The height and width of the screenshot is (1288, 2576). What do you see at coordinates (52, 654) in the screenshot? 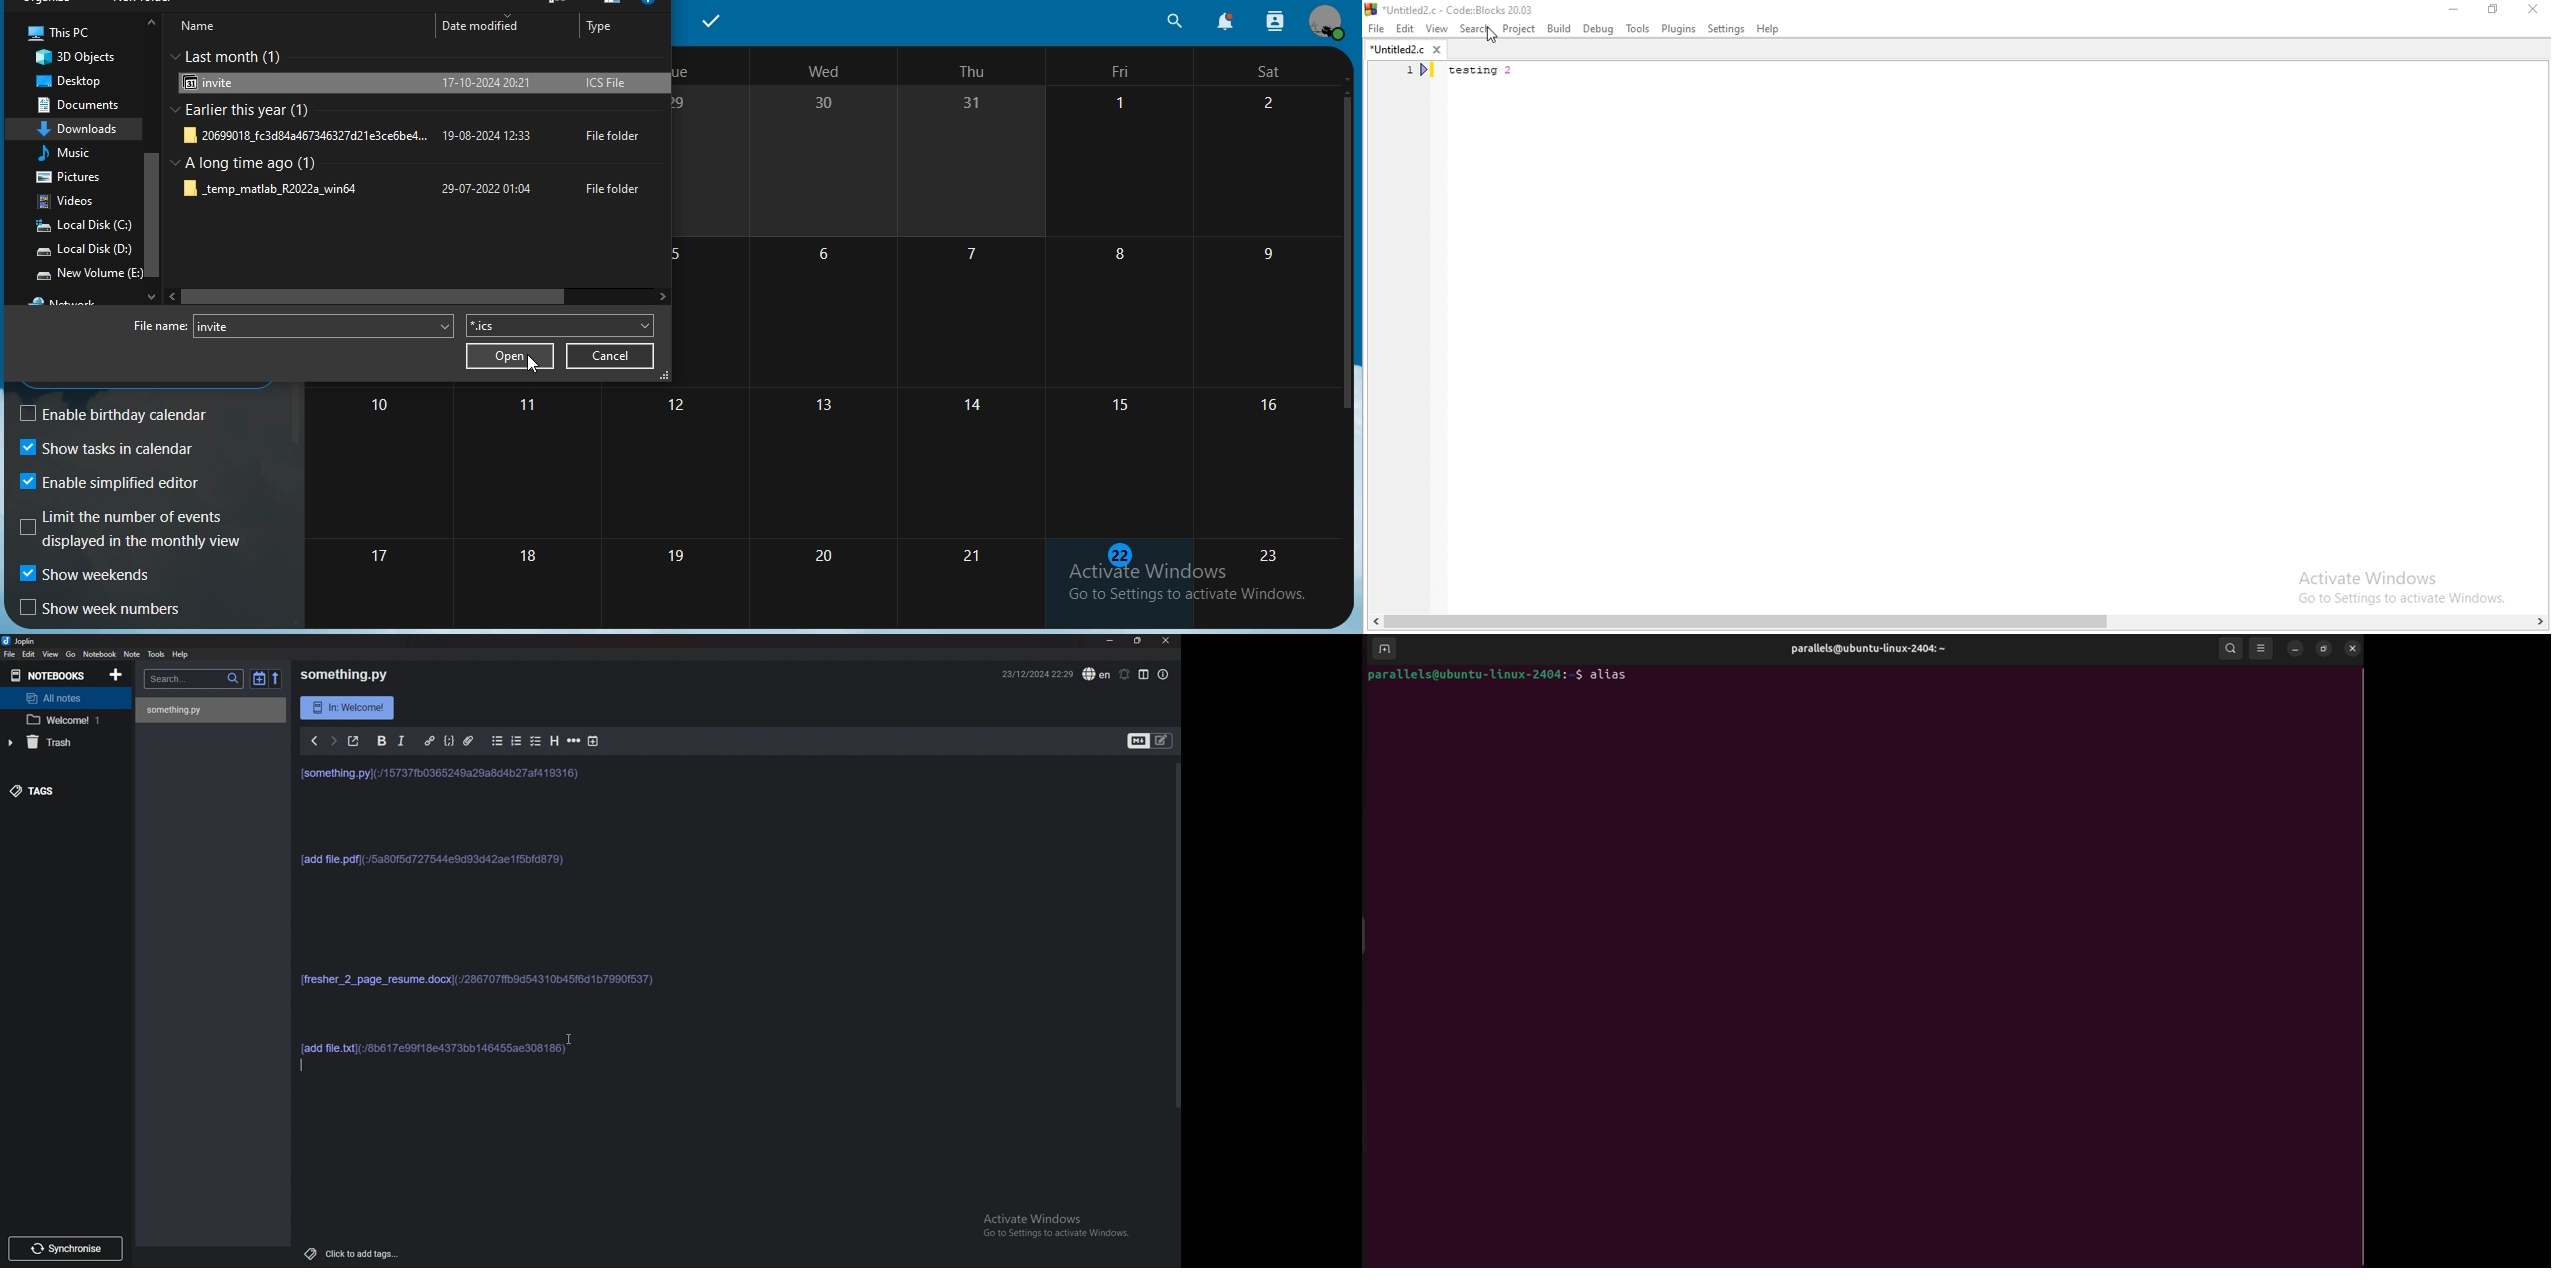
I see `view` at bounding box center [52, 654].